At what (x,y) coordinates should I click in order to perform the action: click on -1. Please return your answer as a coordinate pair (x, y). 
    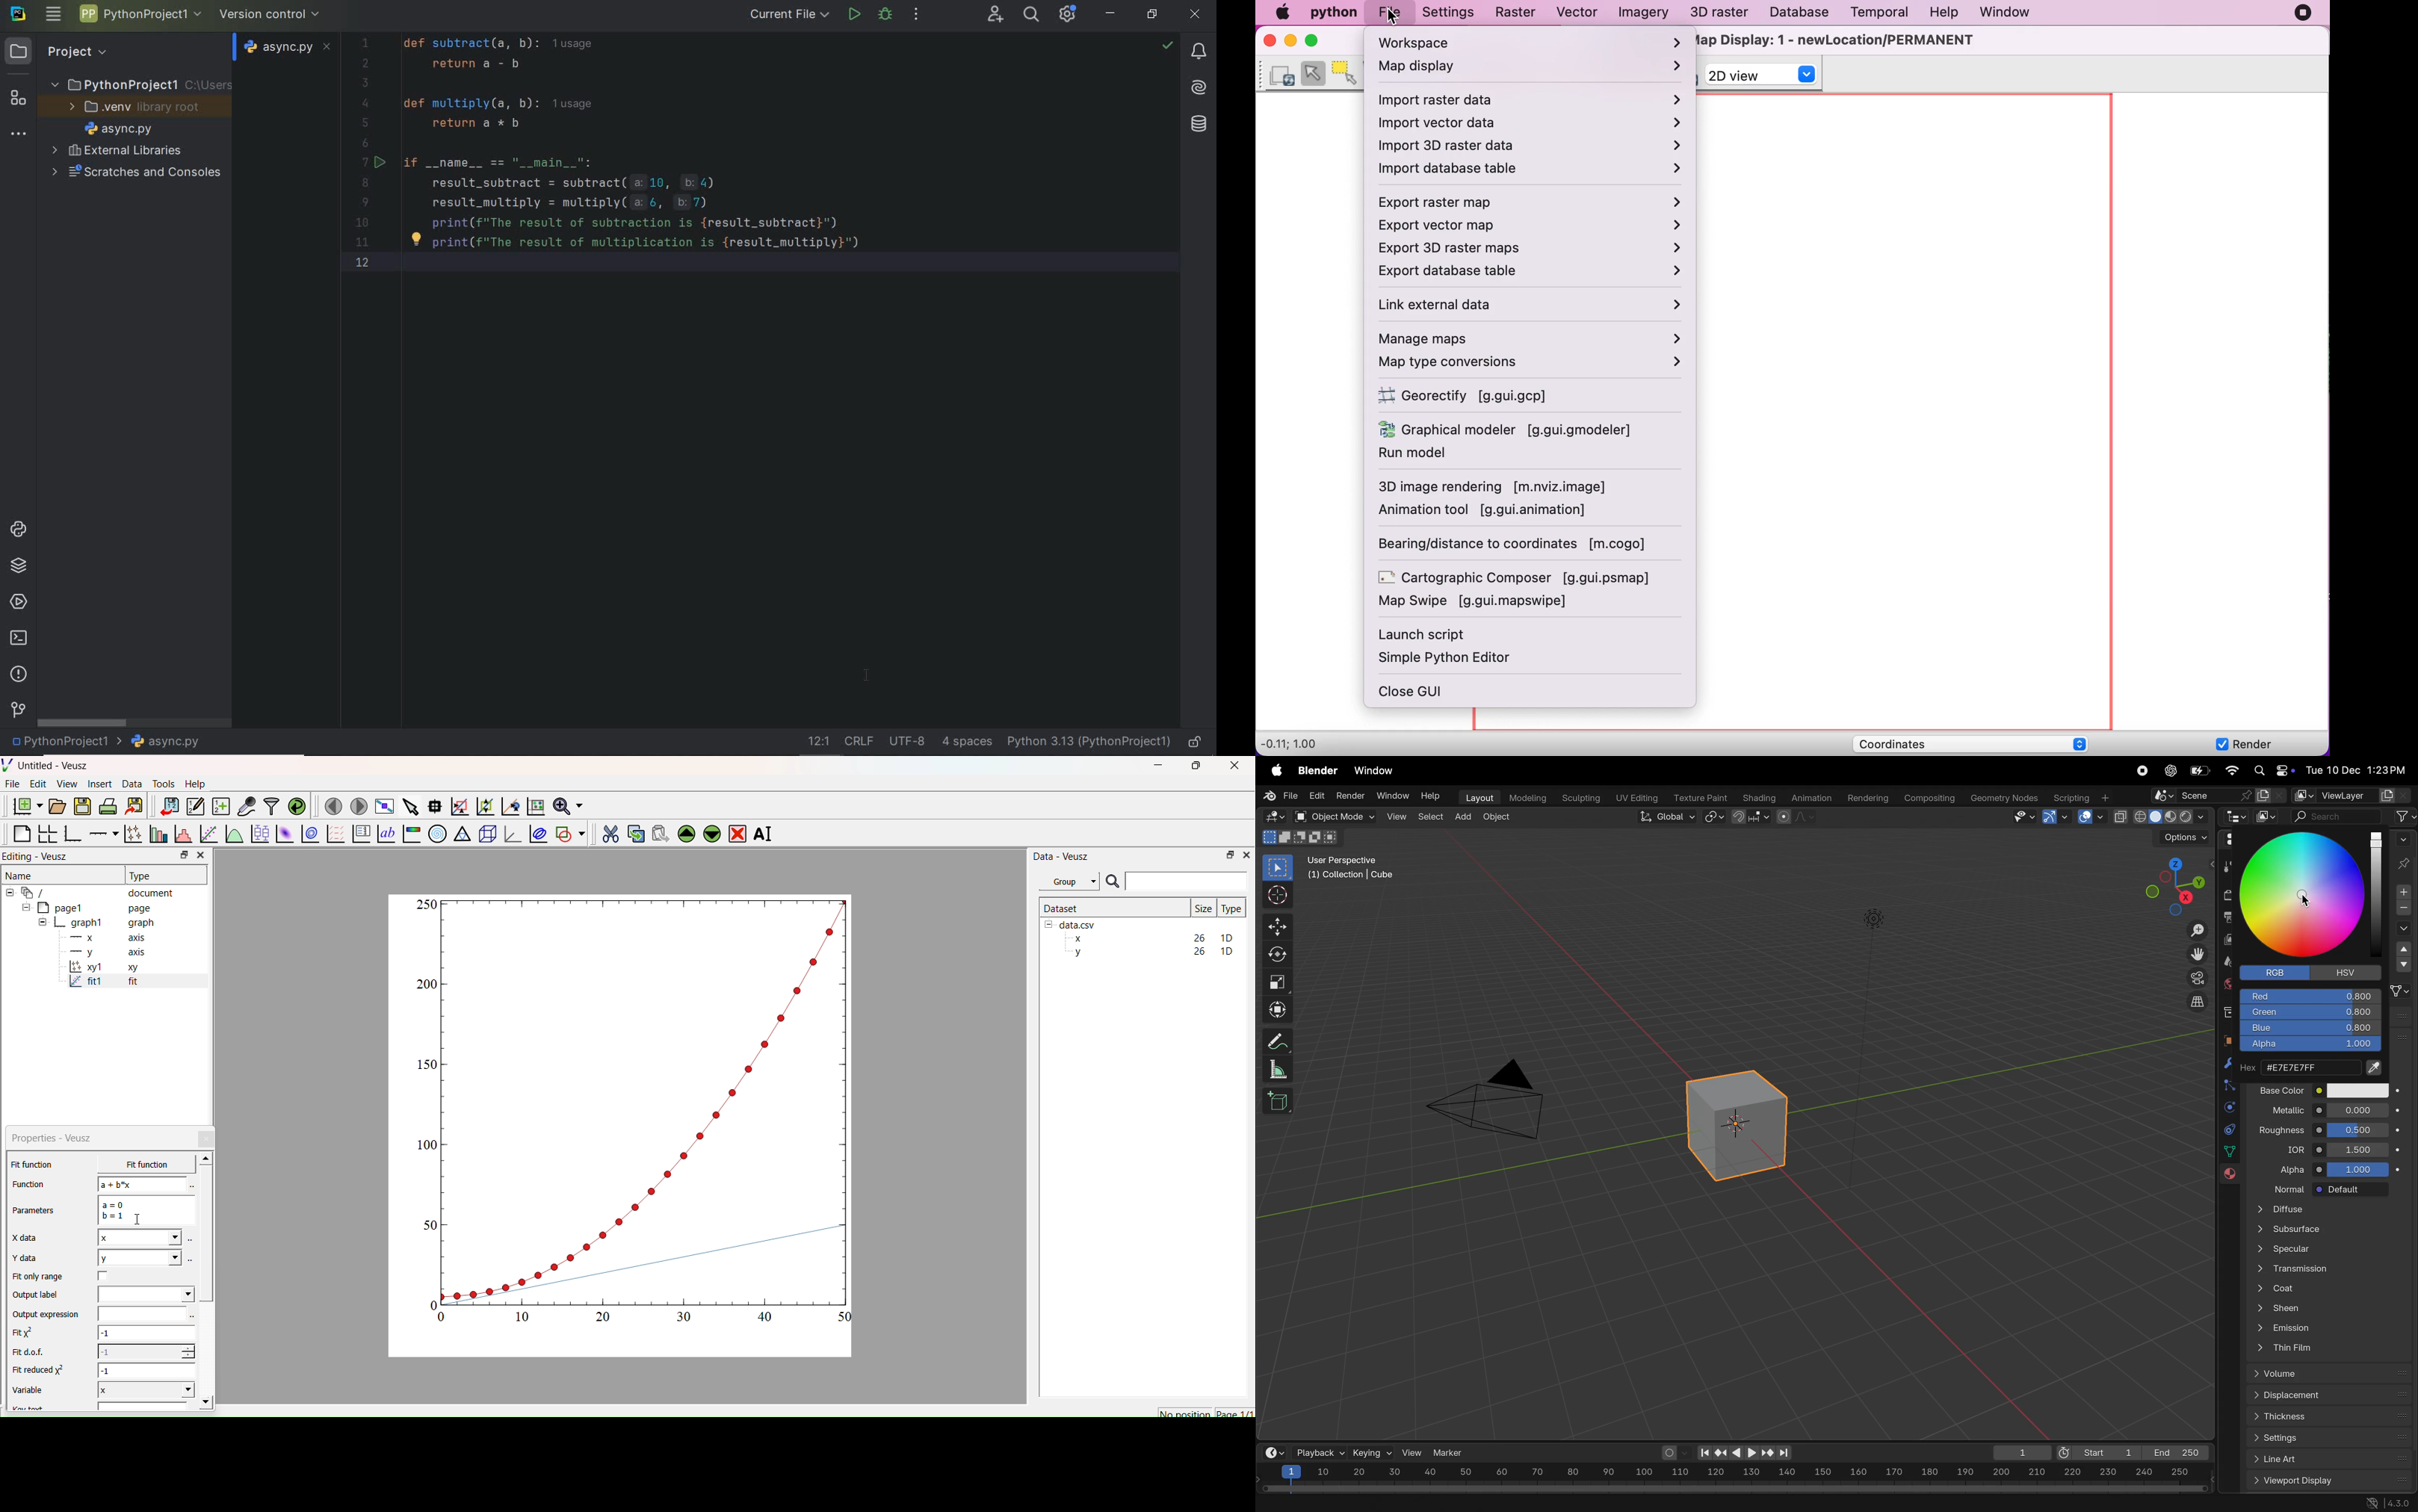
    Looking at the image, I should click on (148, 1371).